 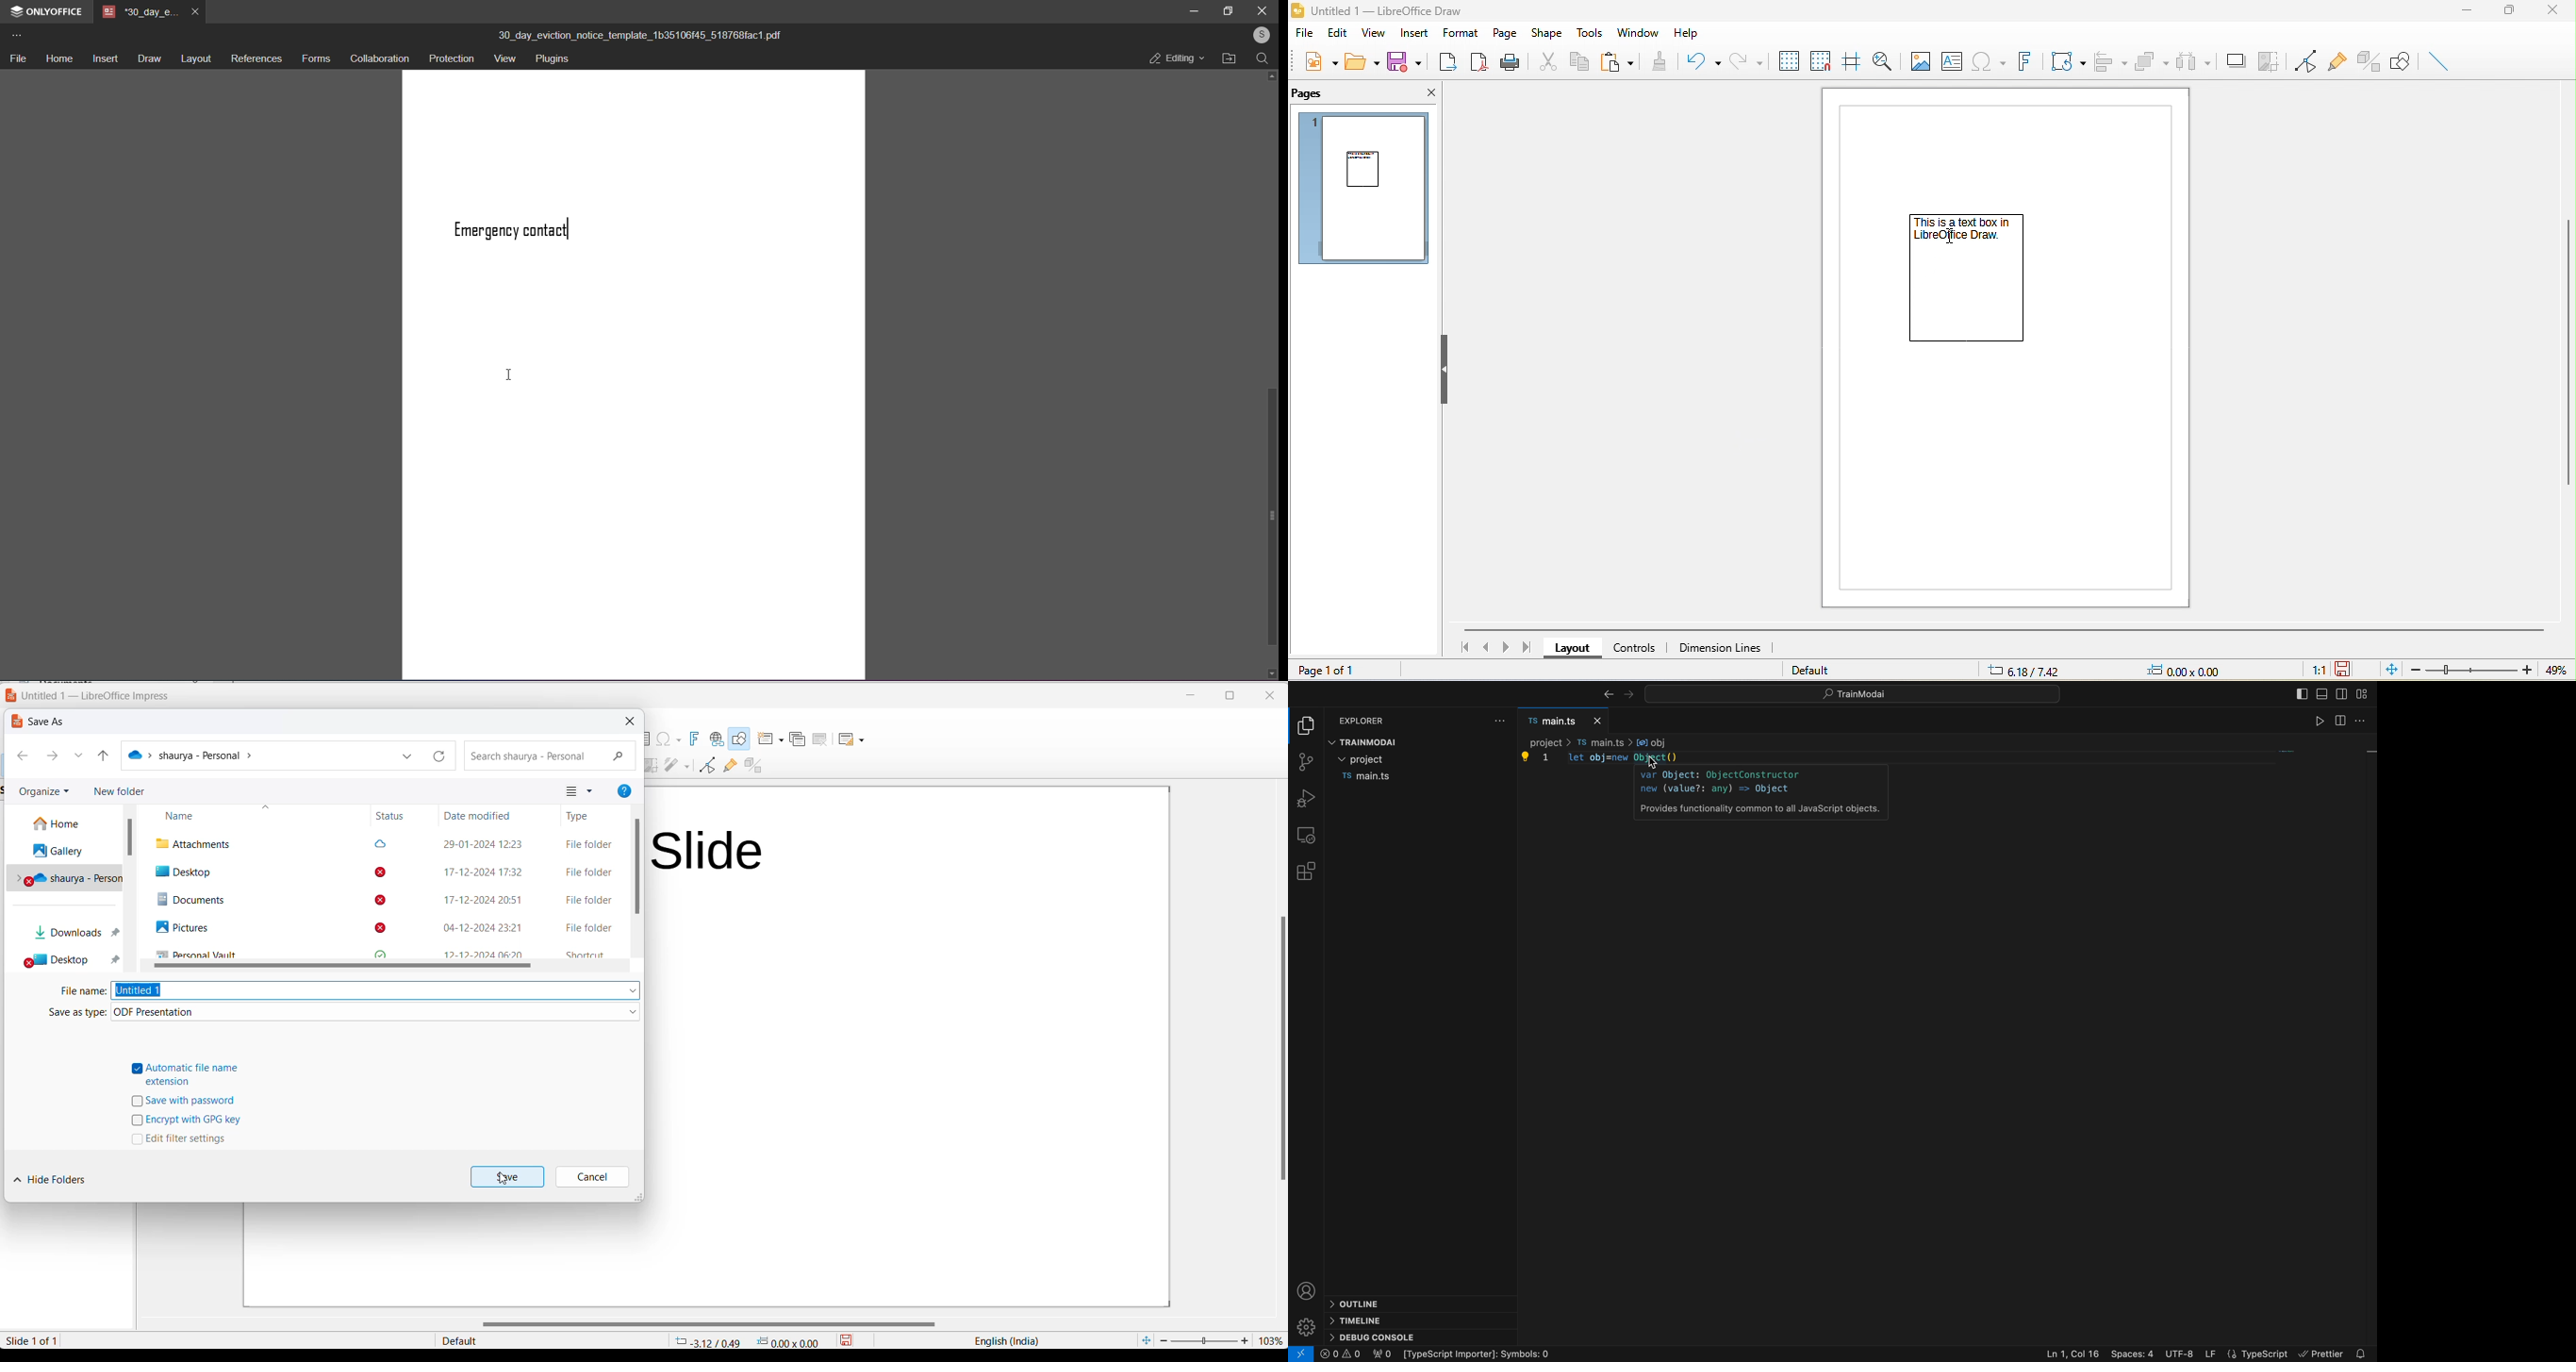 I want to click on transformation, so click(x=2063, y=63).